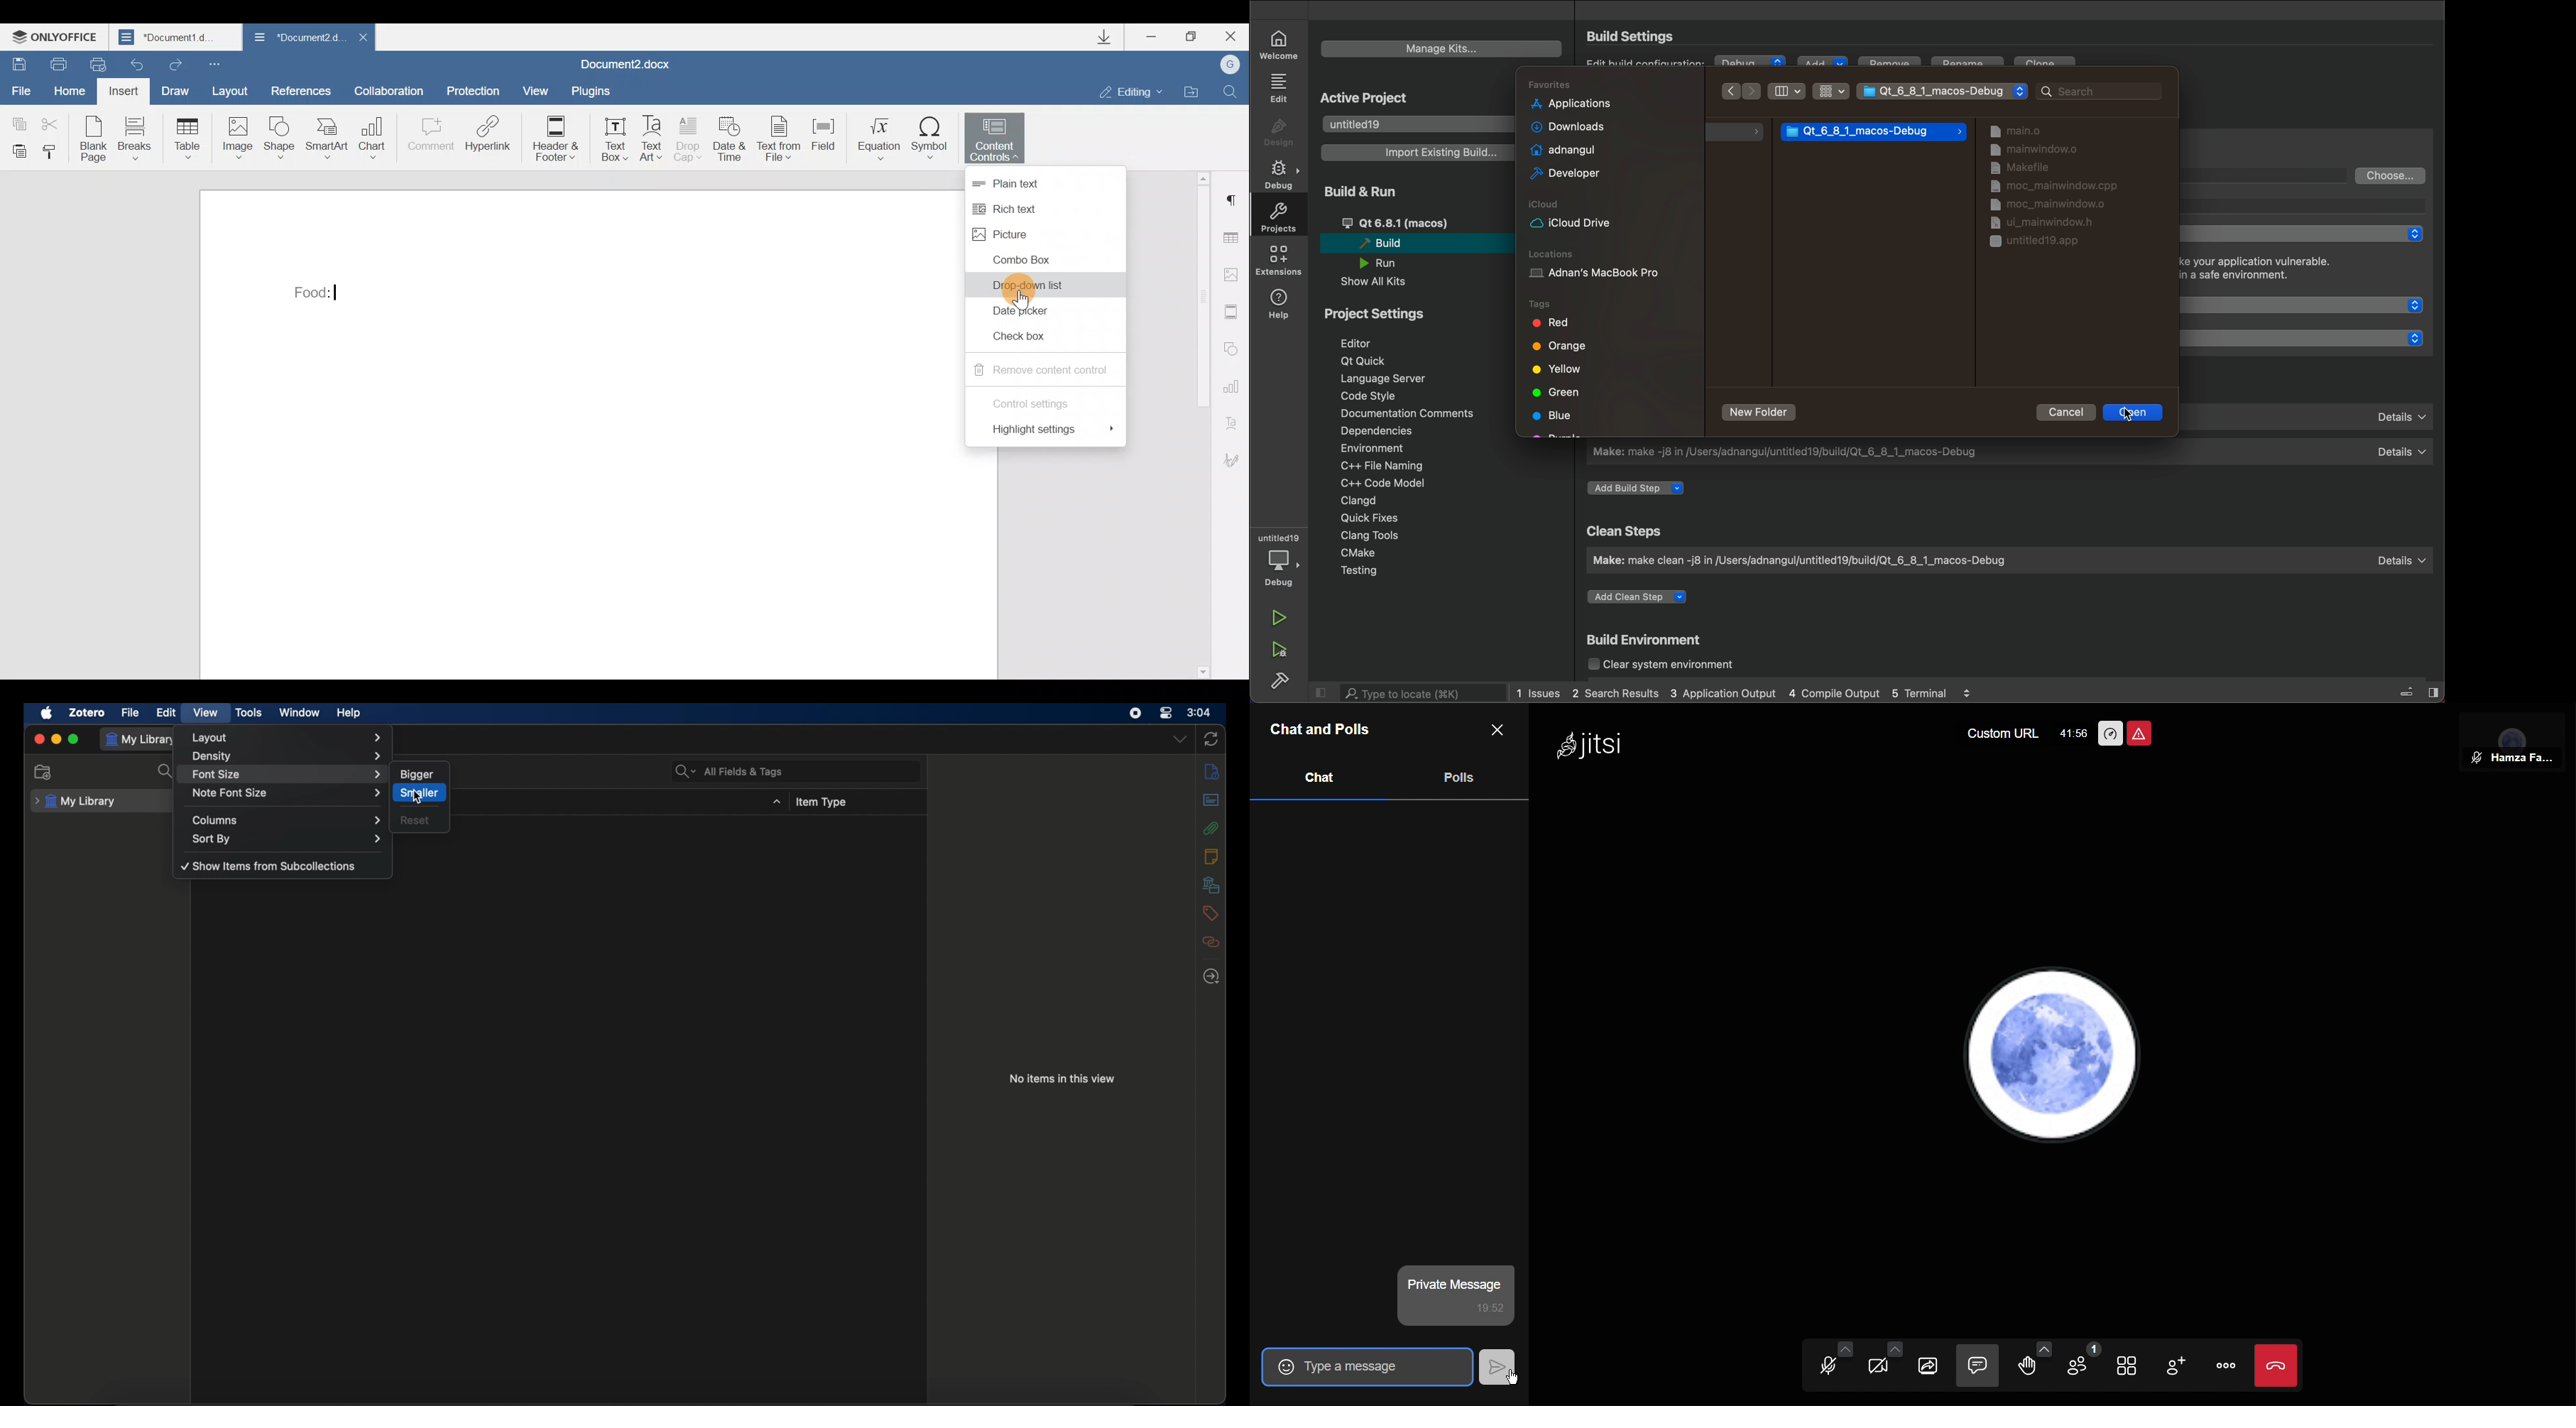 The width and height of the screenshot is (2576, 1428). I want to click on untitled, so click(1279, 537).